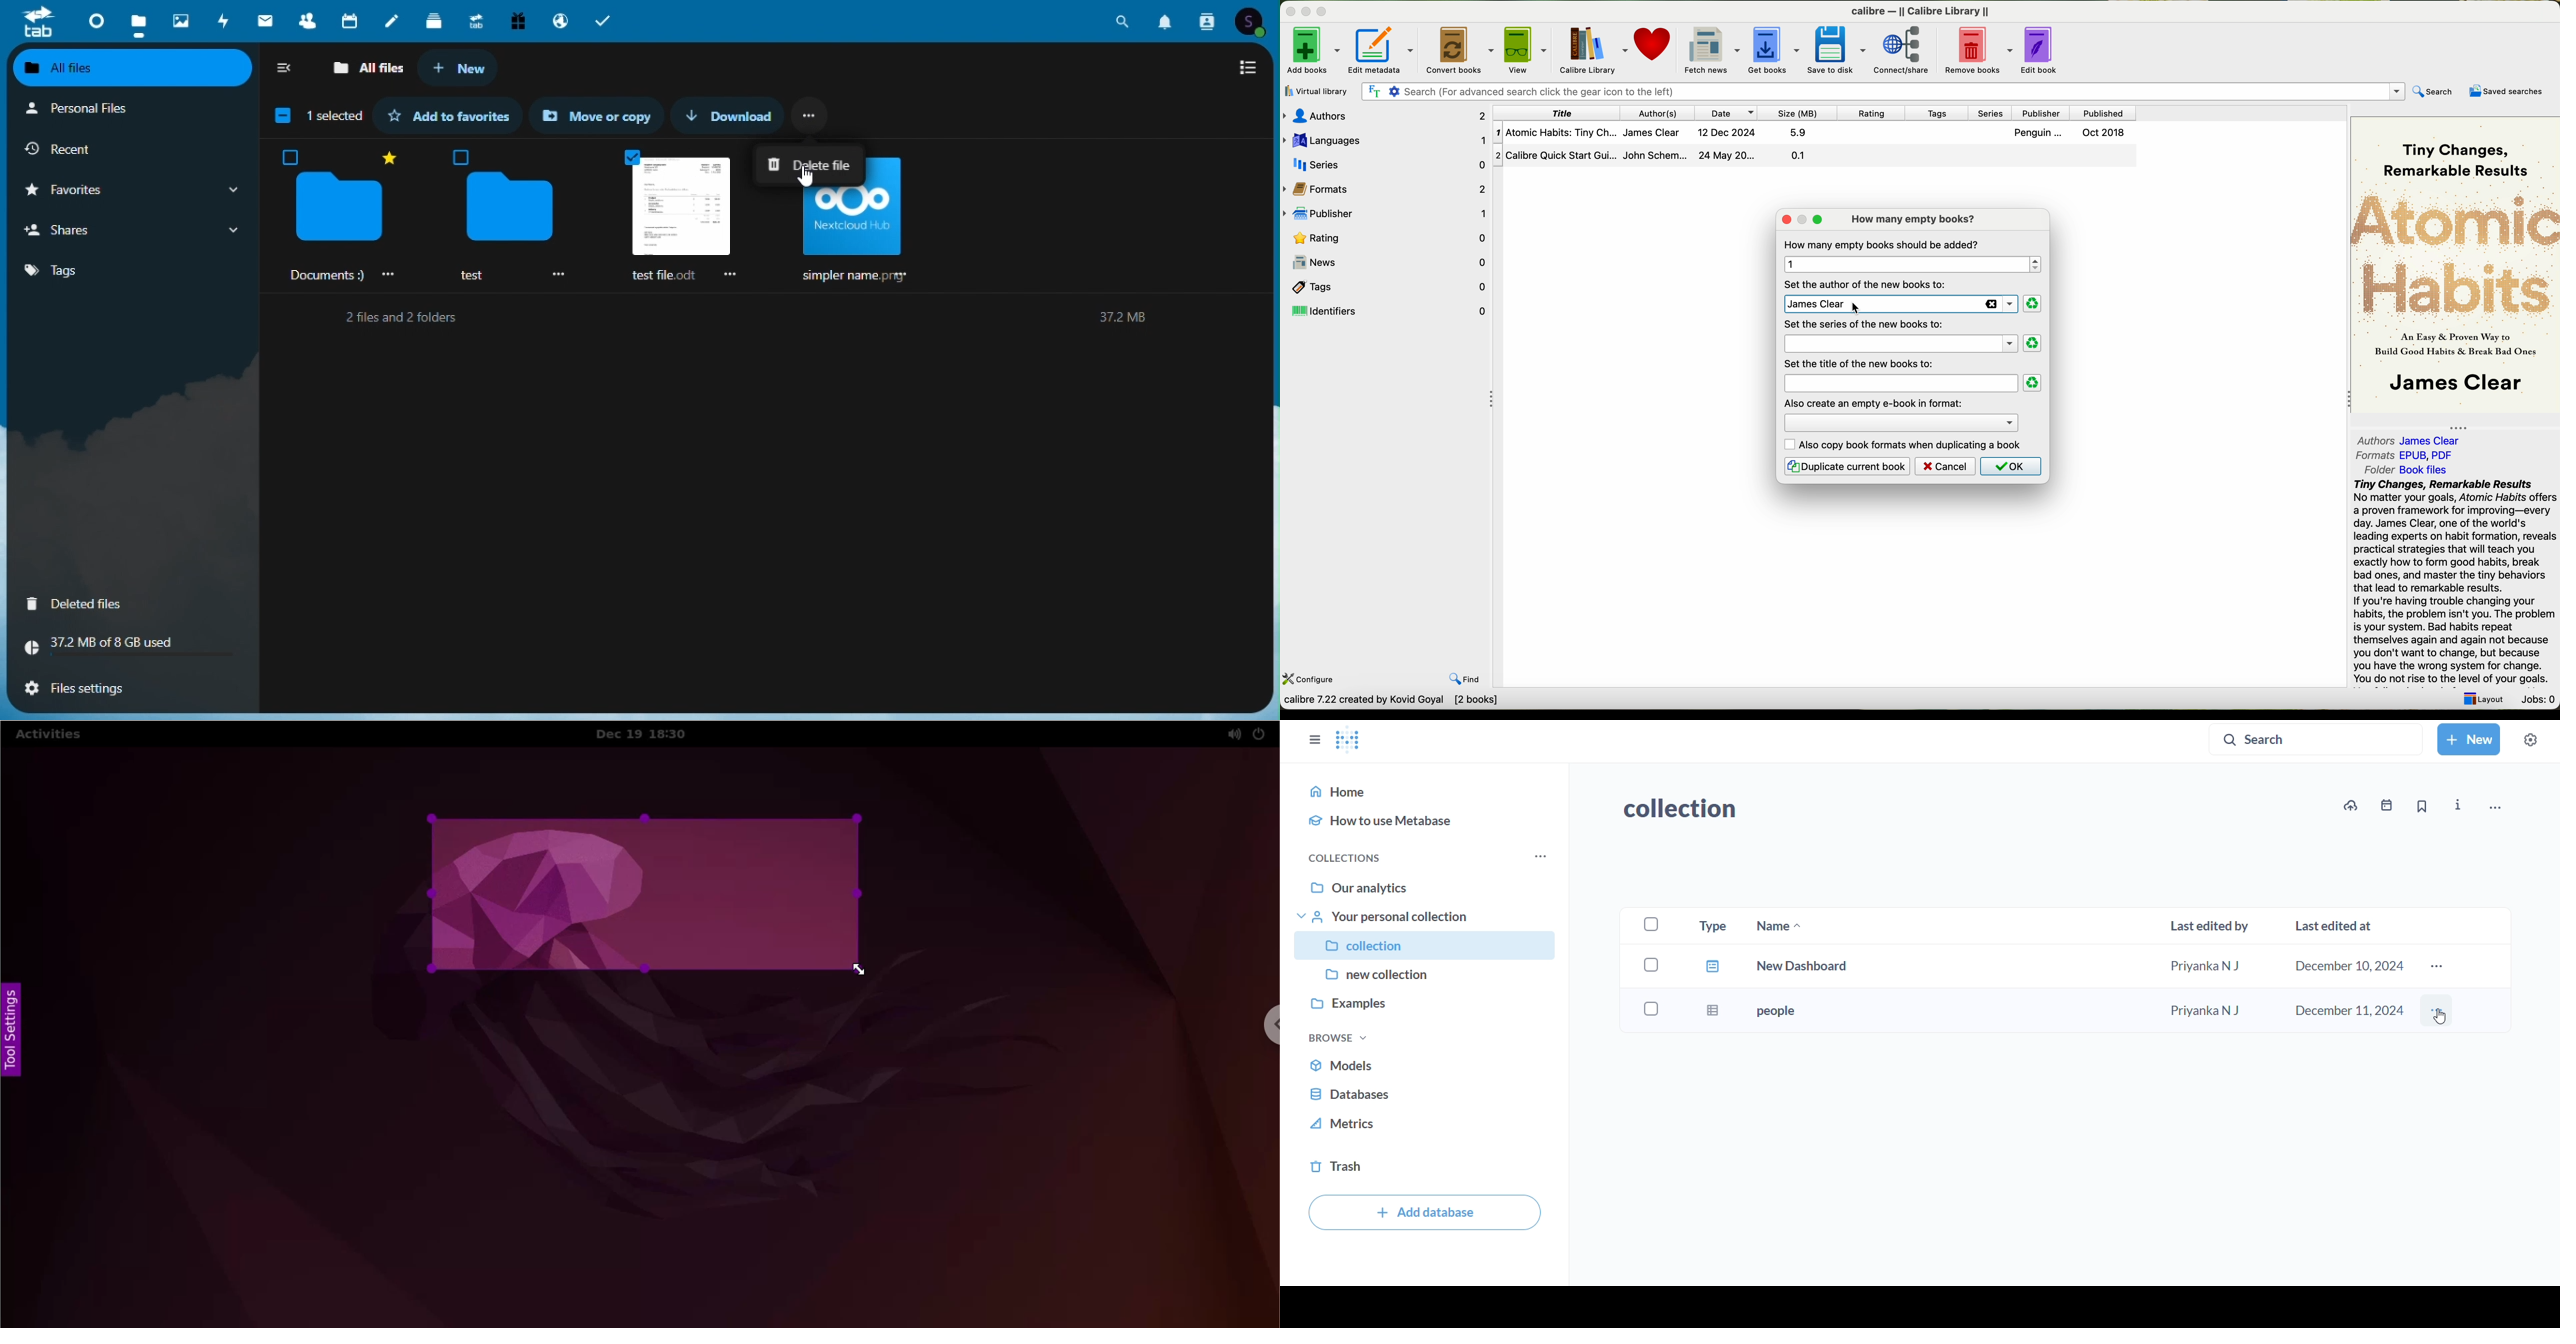 This screenshot has width=2576, height=1344. What do you see at coordinates (2106, 111) in the screenshot?
I see `published` at bounding box center [2106, 111].